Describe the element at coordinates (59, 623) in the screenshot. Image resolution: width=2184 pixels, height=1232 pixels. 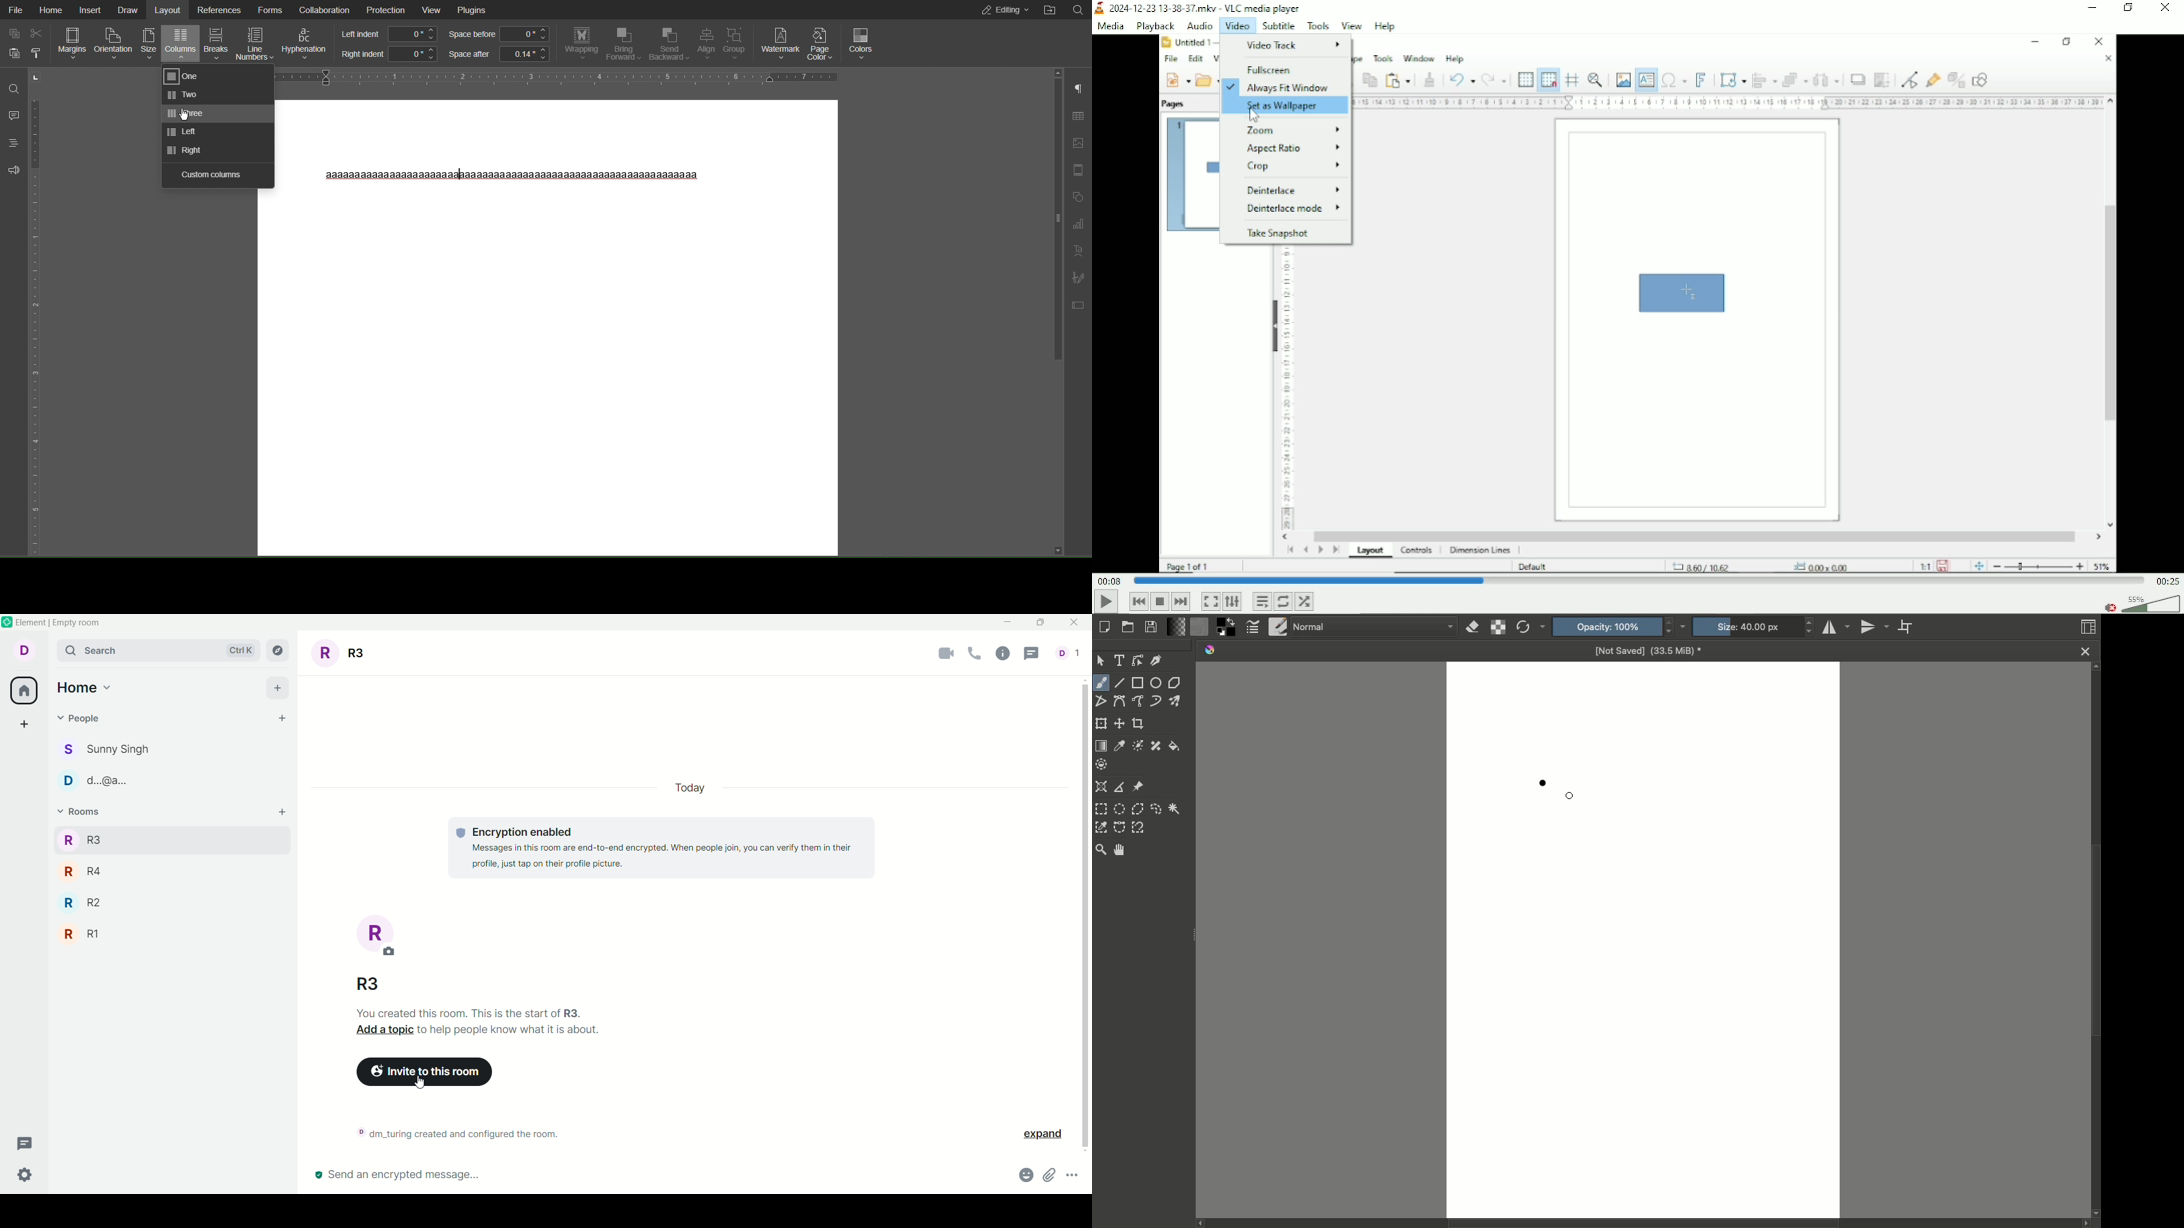
I see `Element | Empty room` at that location.